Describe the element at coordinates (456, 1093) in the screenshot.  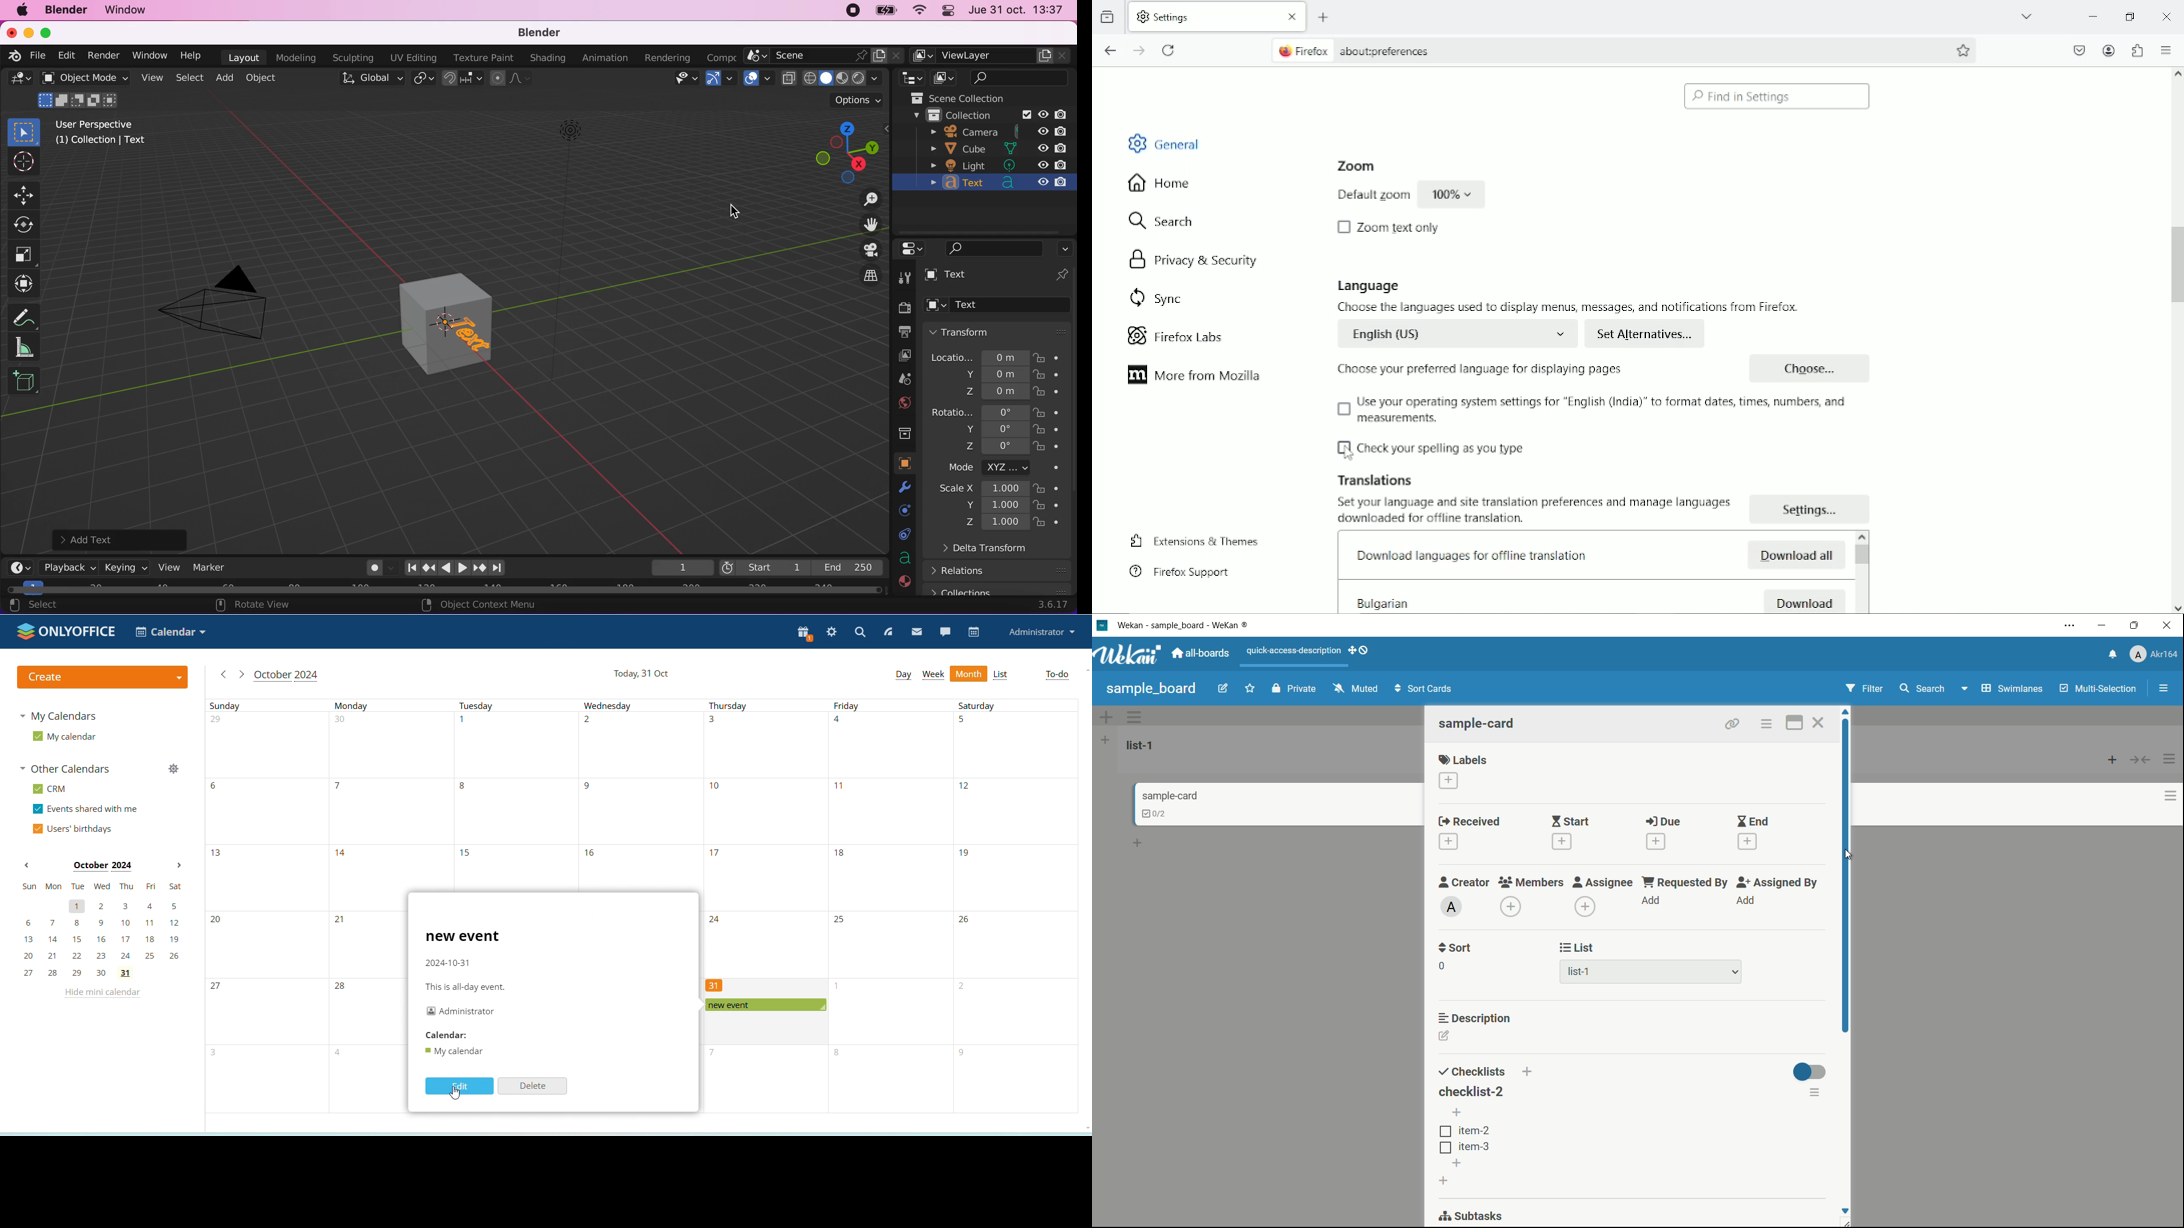
I see `cursor` at that location.